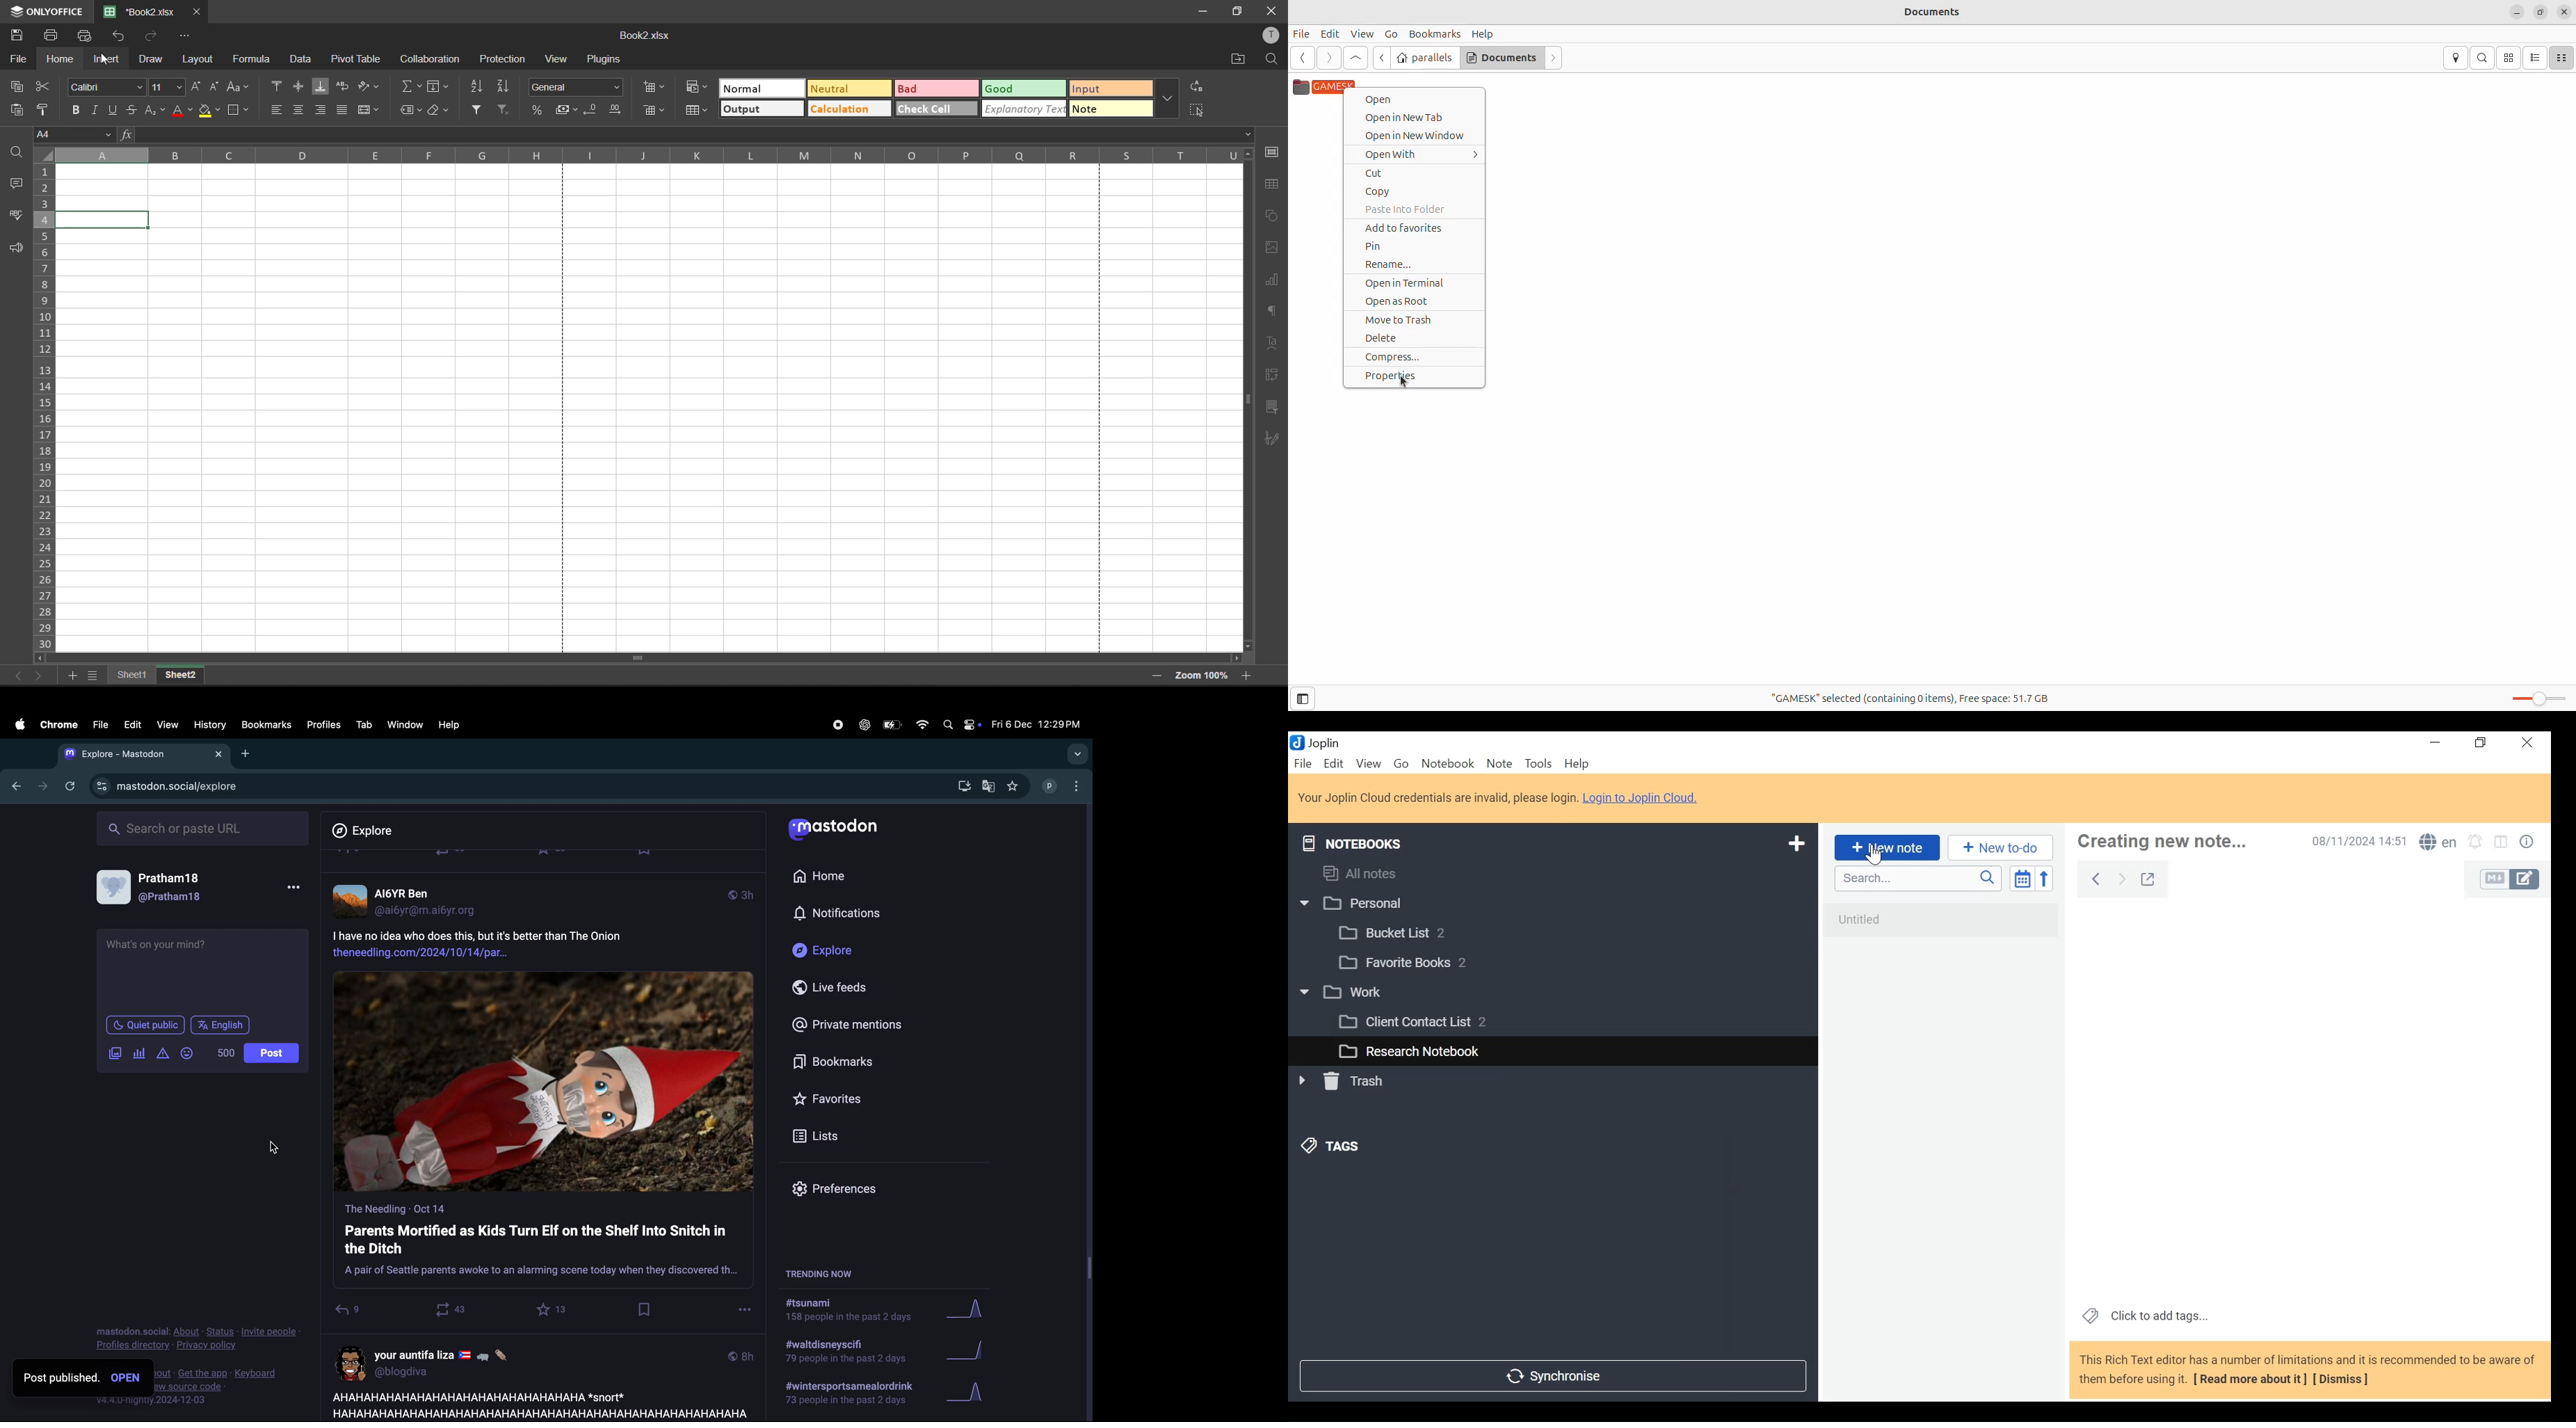 Image resolution: width=2576 pixels, height=1428 pixels. I want to click on neutral, so click(849, 89).